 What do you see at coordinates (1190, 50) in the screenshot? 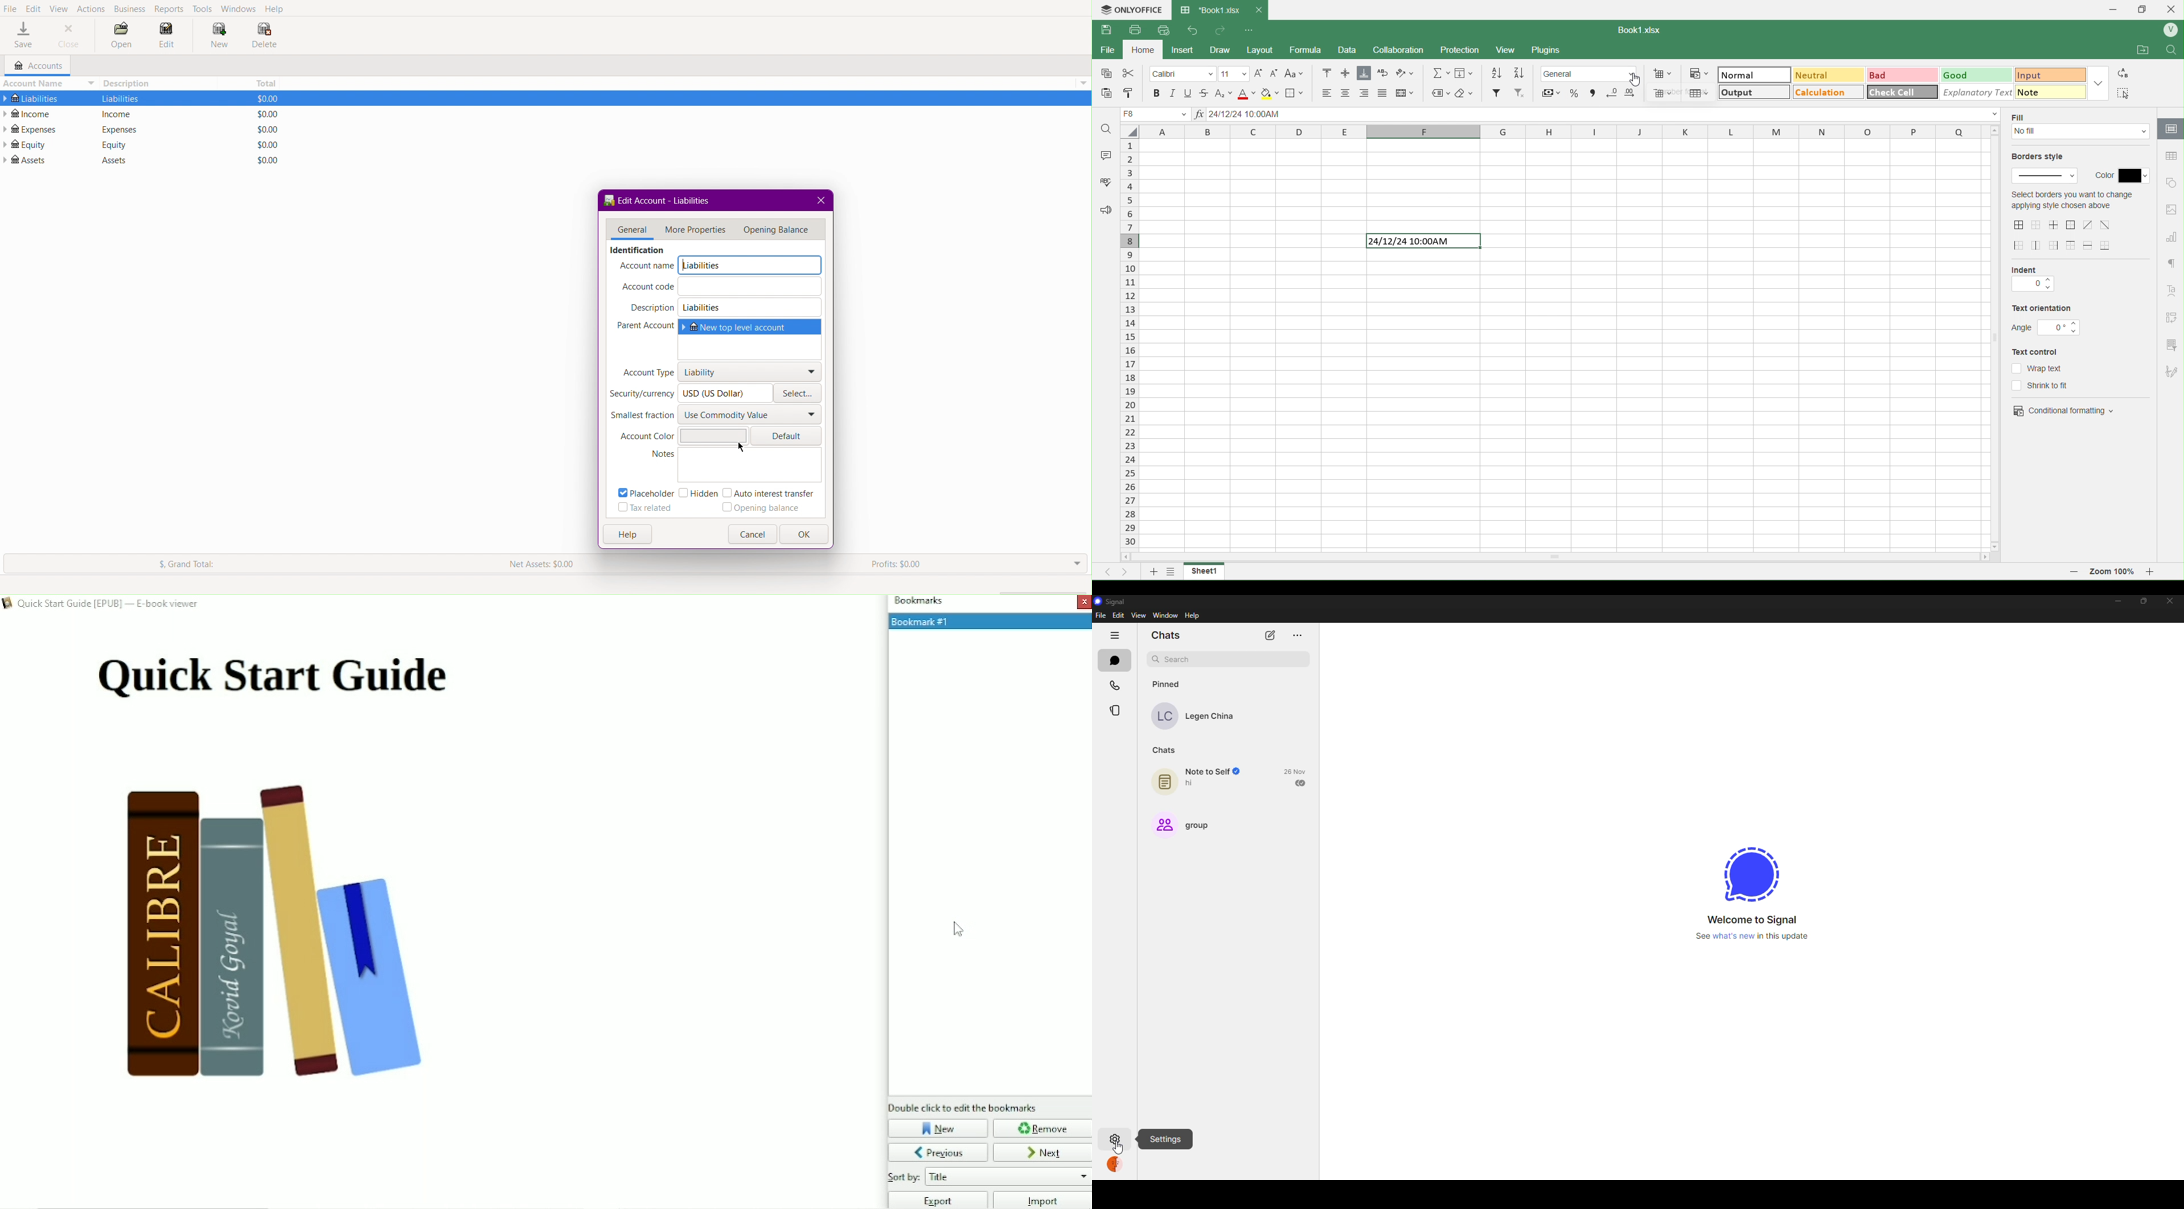
I see `Insert` at bounding box center [1190, 50].